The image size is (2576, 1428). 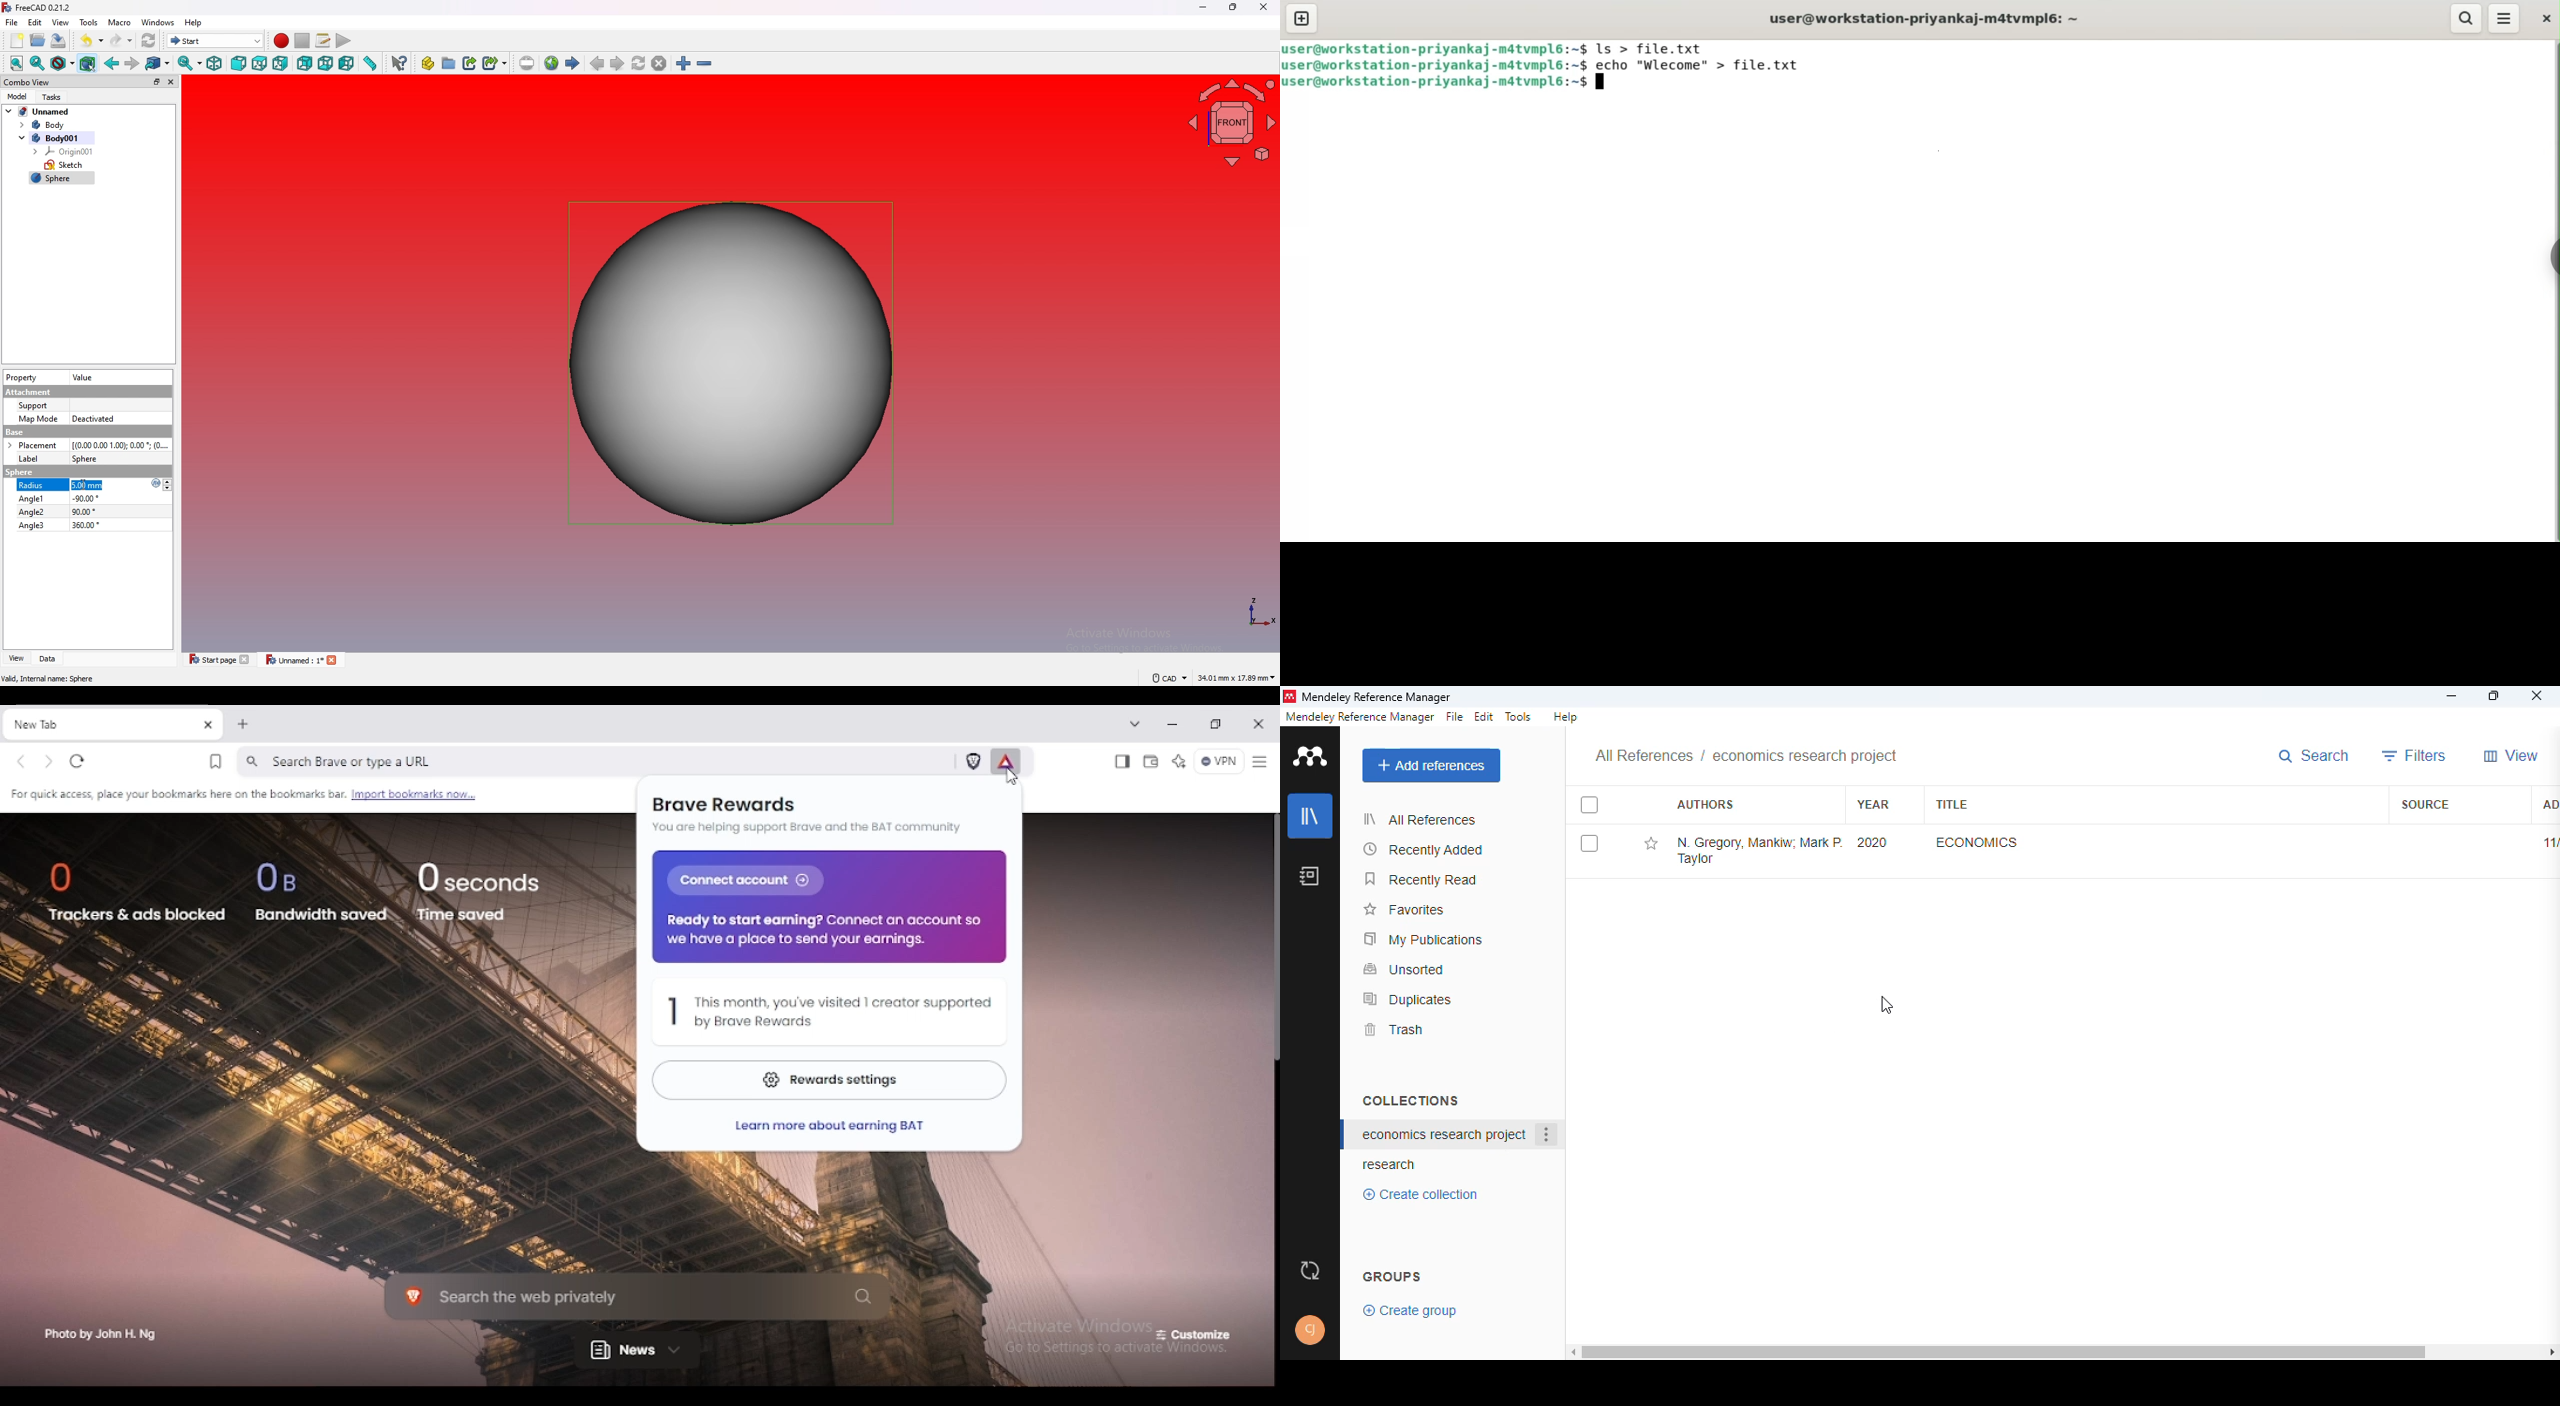 What do you see at coordinates (2067, 1353) in the screenshot?
I see `horizontal scroll bar` at bounding box center [2067, 1353].